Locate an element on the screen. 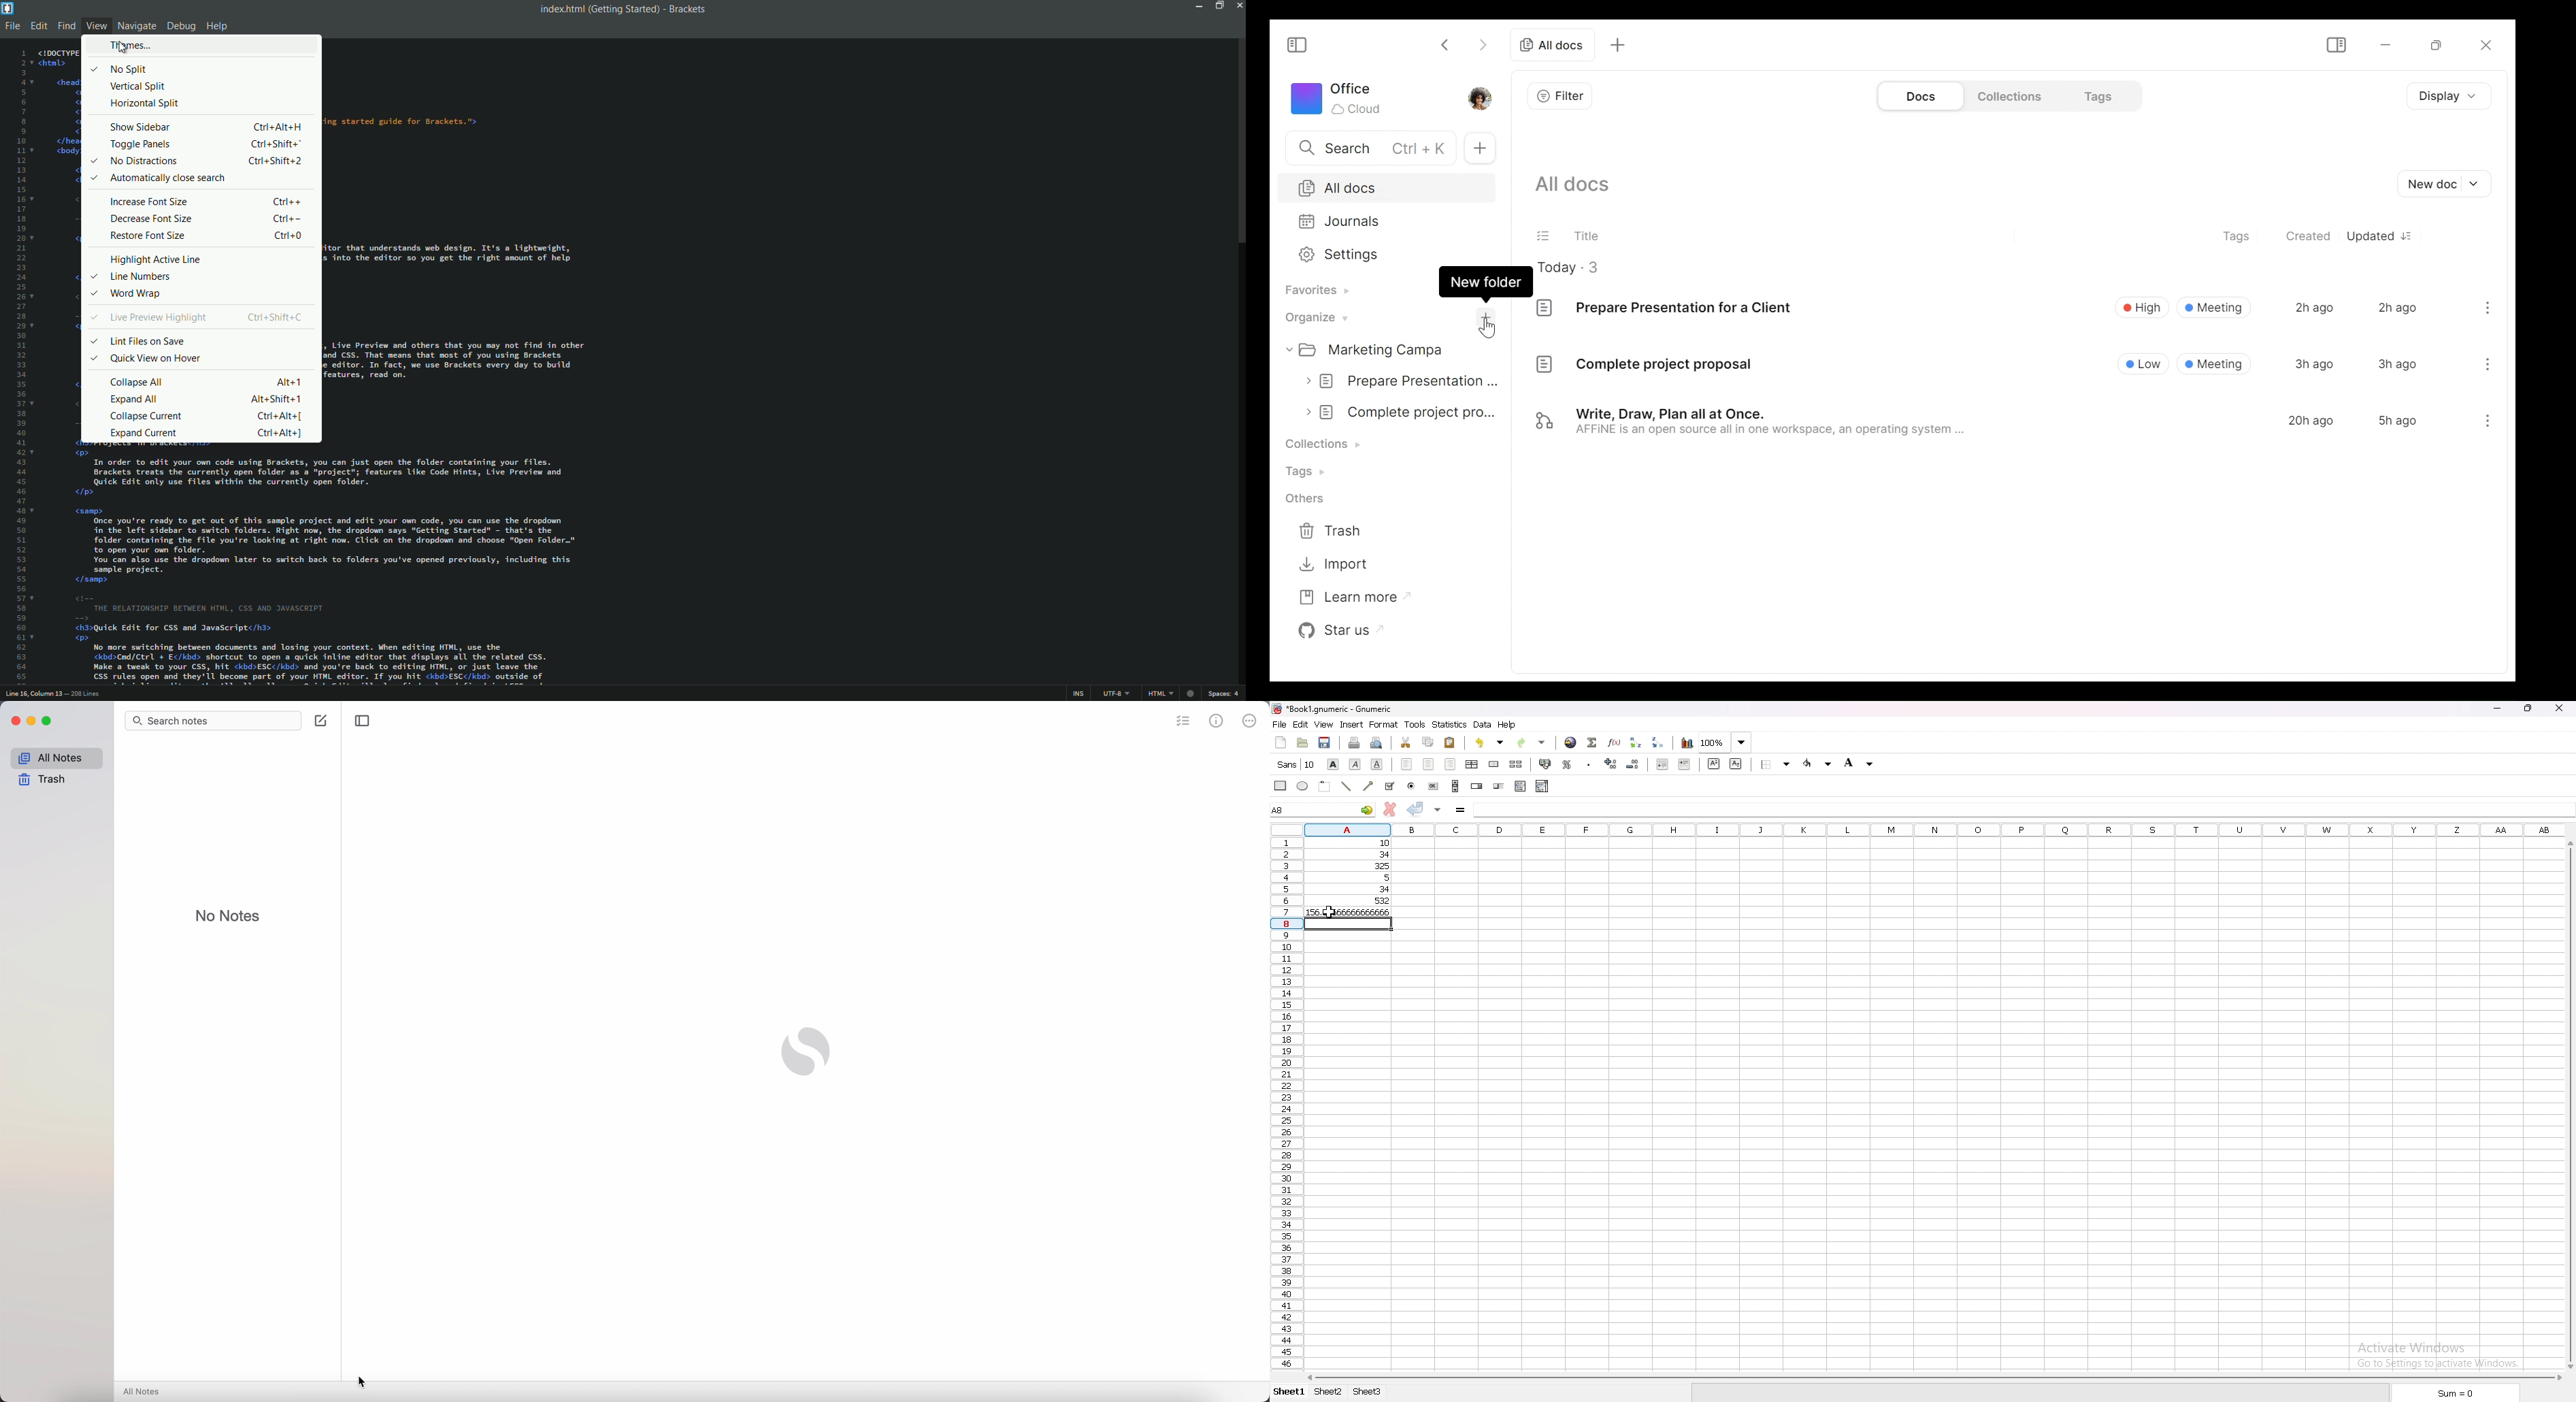 This screenshot has height=1428, width=2576. font is located at coordinates (1297, 764).